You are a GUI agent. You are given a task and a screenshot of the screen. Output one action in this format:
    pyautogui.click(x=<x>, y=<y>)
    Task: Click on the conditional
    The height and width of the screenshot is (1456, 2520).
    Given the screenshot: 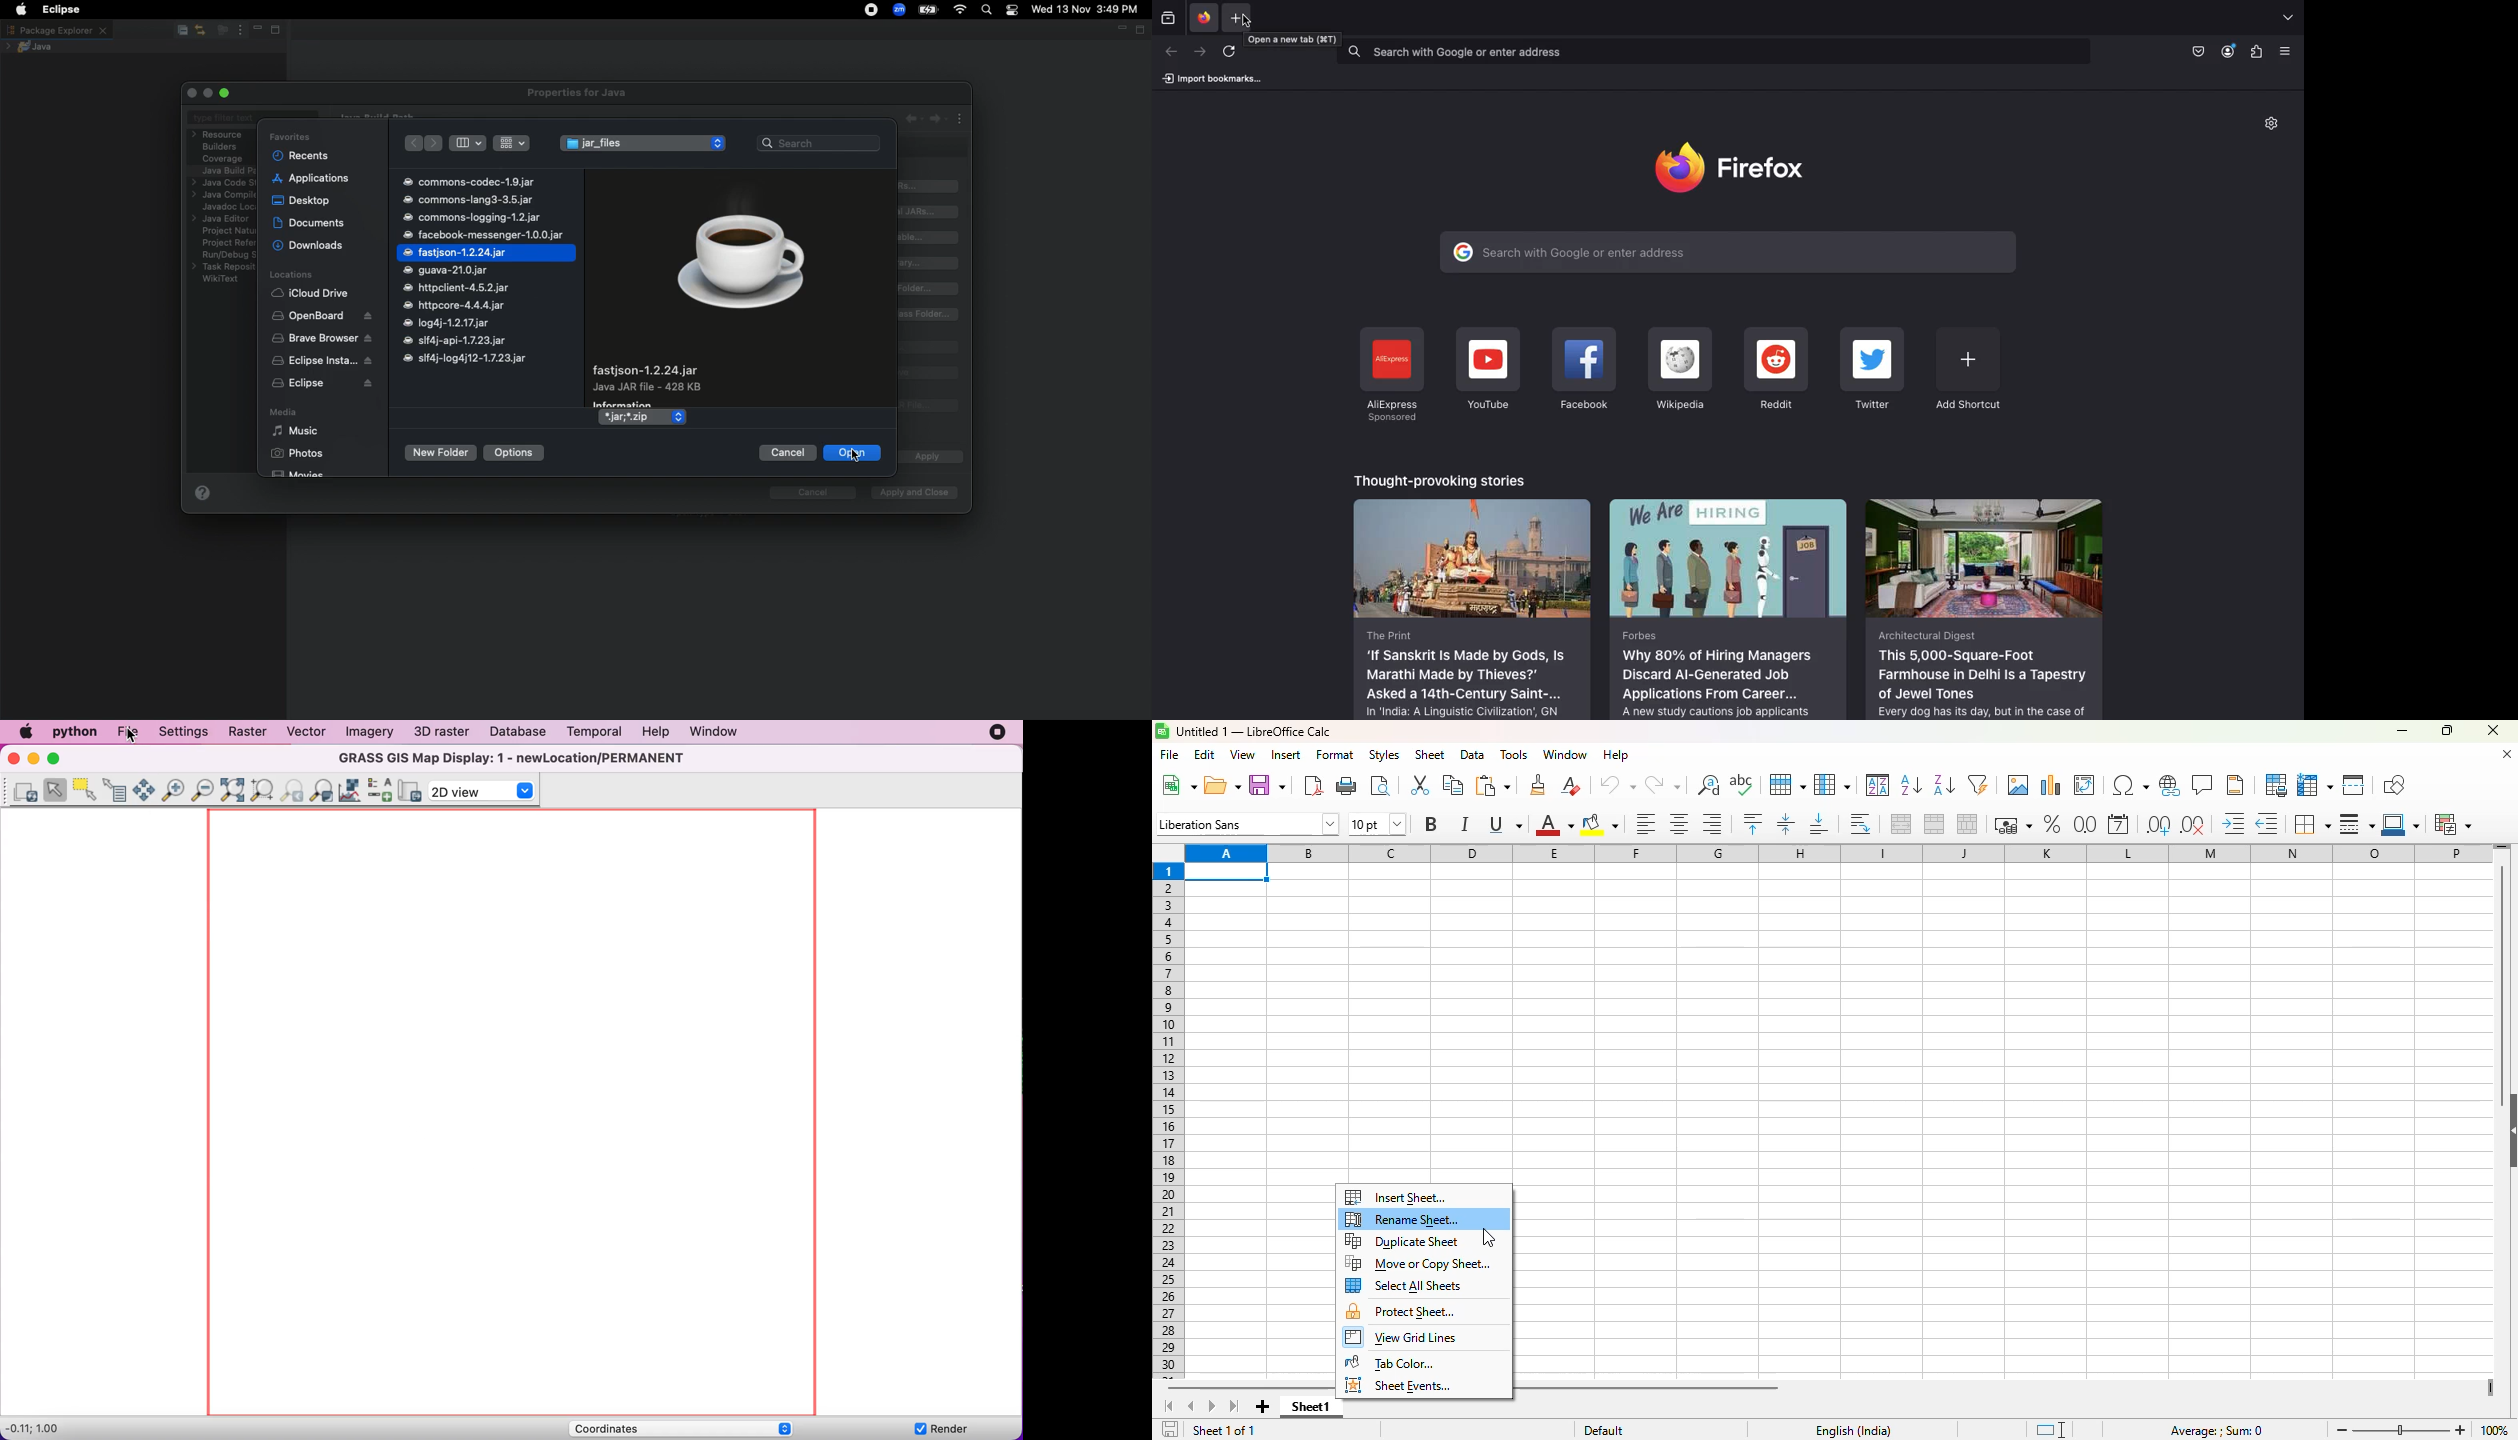 What is the action you would take?
    pyautogui.click(x=2451, y=824)
    